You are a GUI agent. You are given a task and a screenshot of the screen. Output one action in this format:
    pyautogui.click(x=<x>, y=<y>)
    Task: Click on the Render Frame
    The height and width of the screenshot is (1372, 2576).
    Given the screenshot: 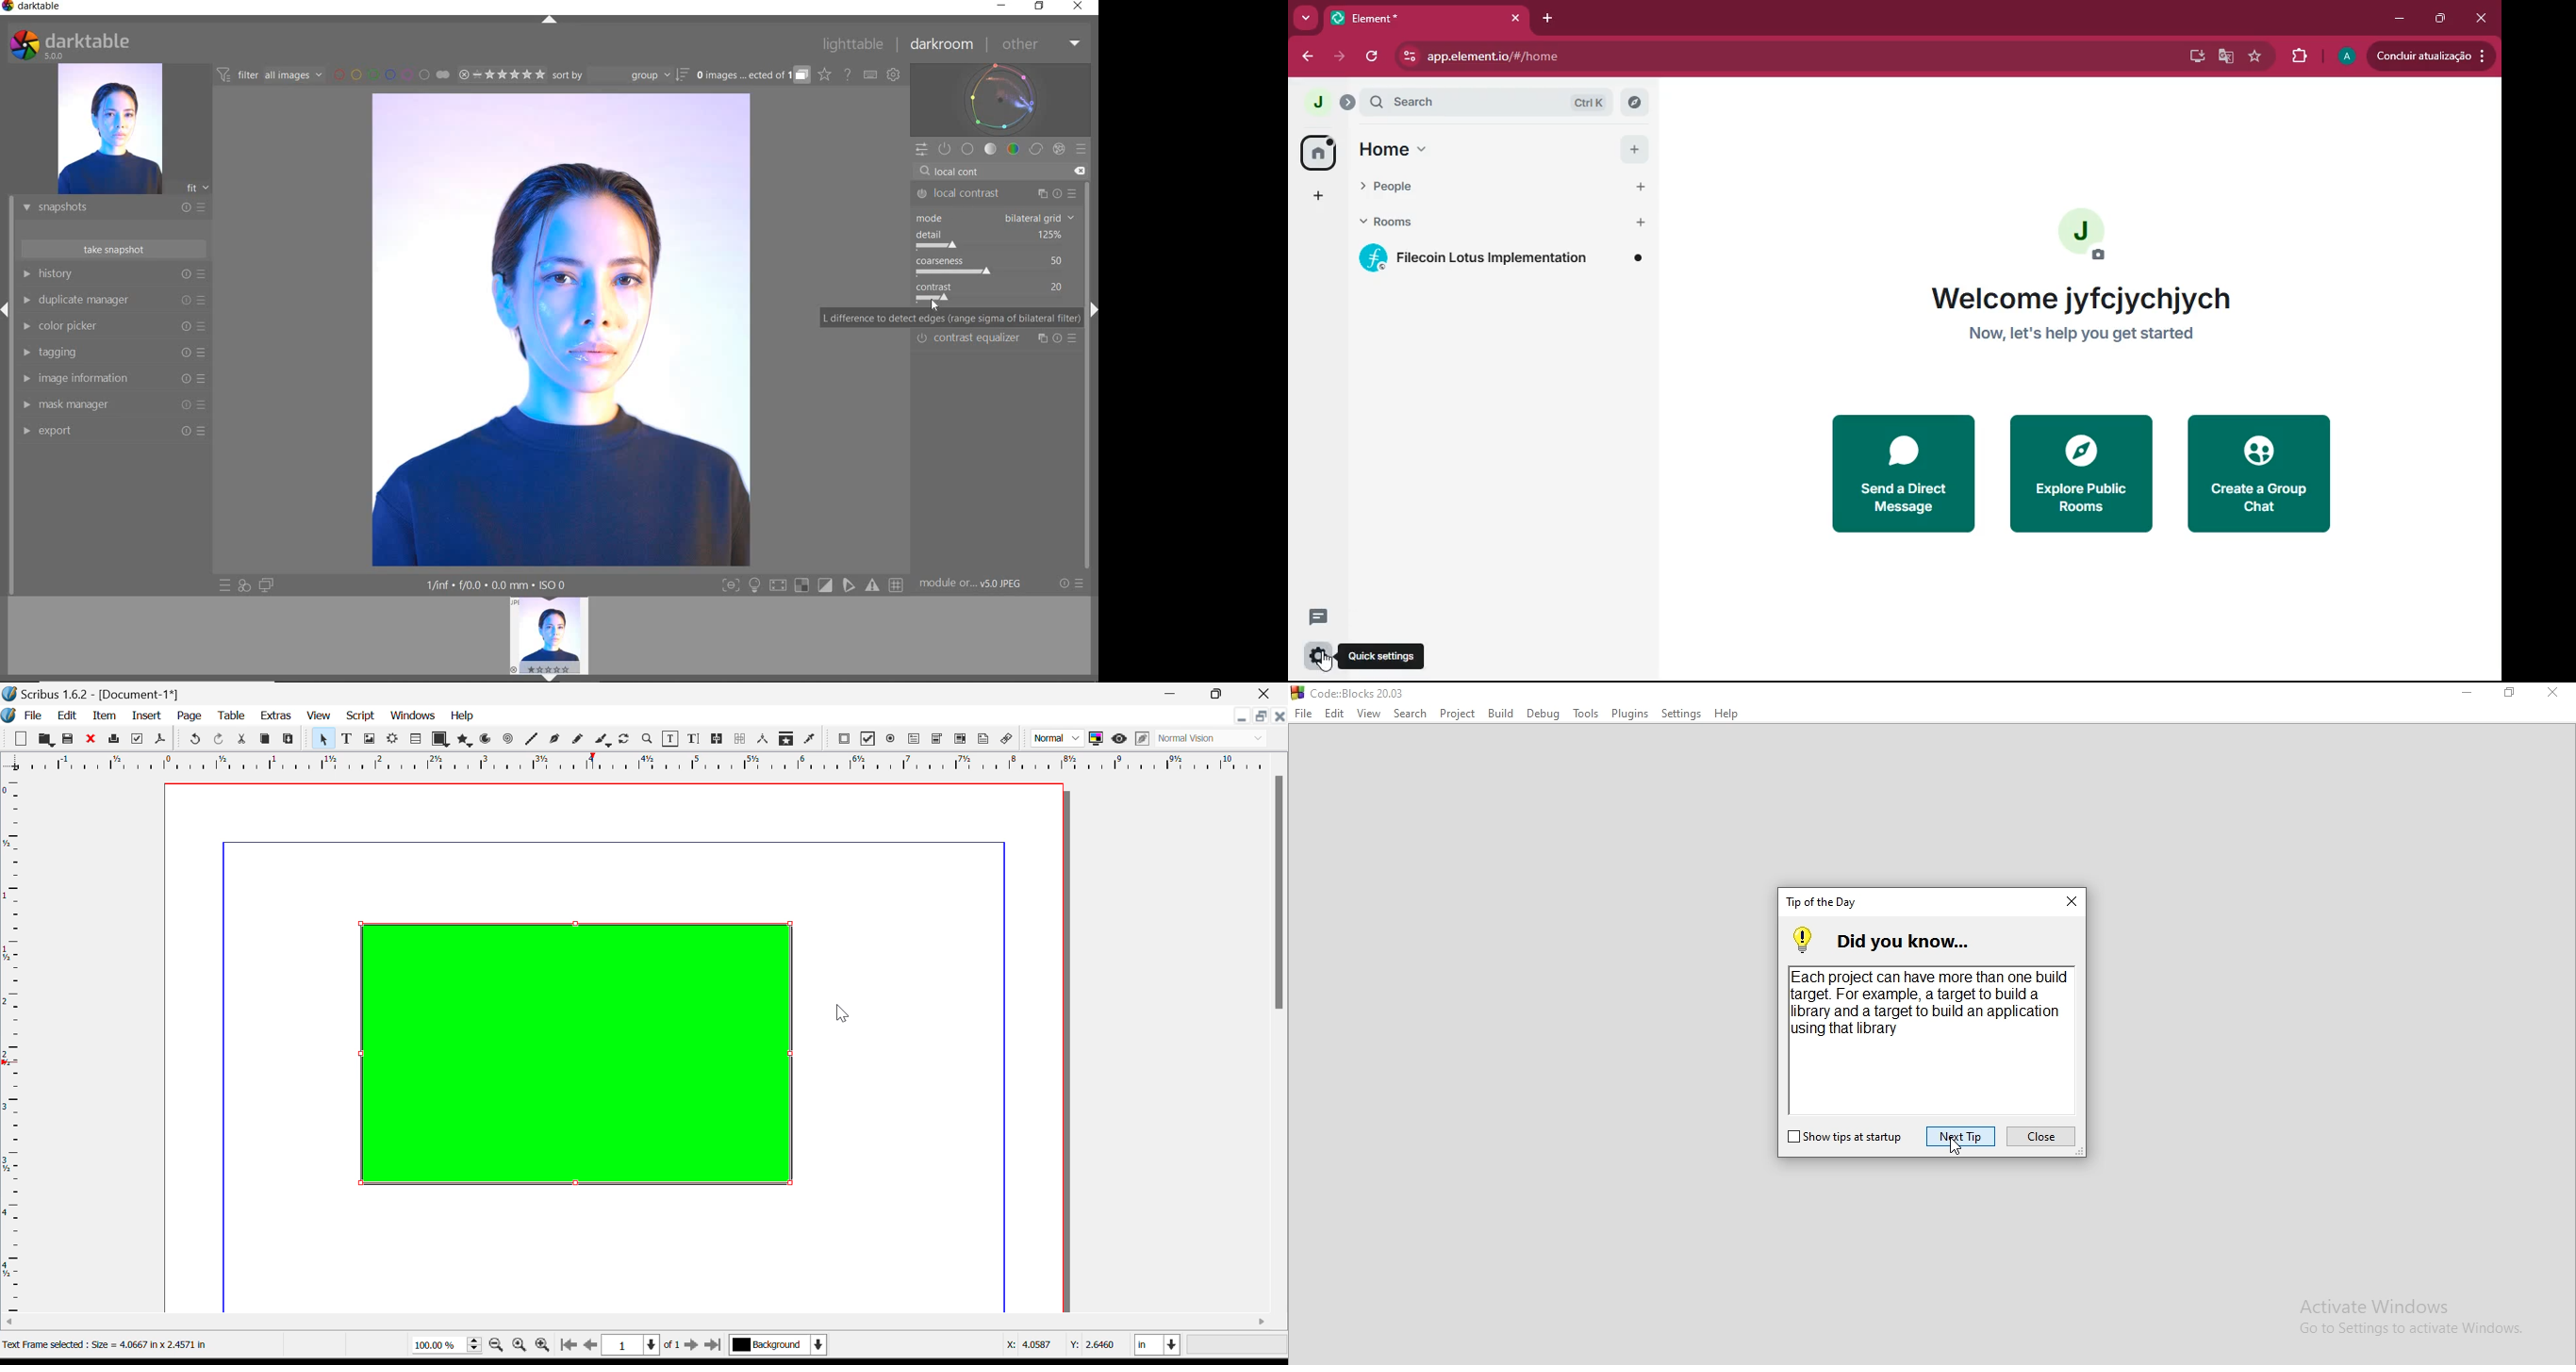 What is the action you would take?
    pyautogui.click(x=392, y=740)
    